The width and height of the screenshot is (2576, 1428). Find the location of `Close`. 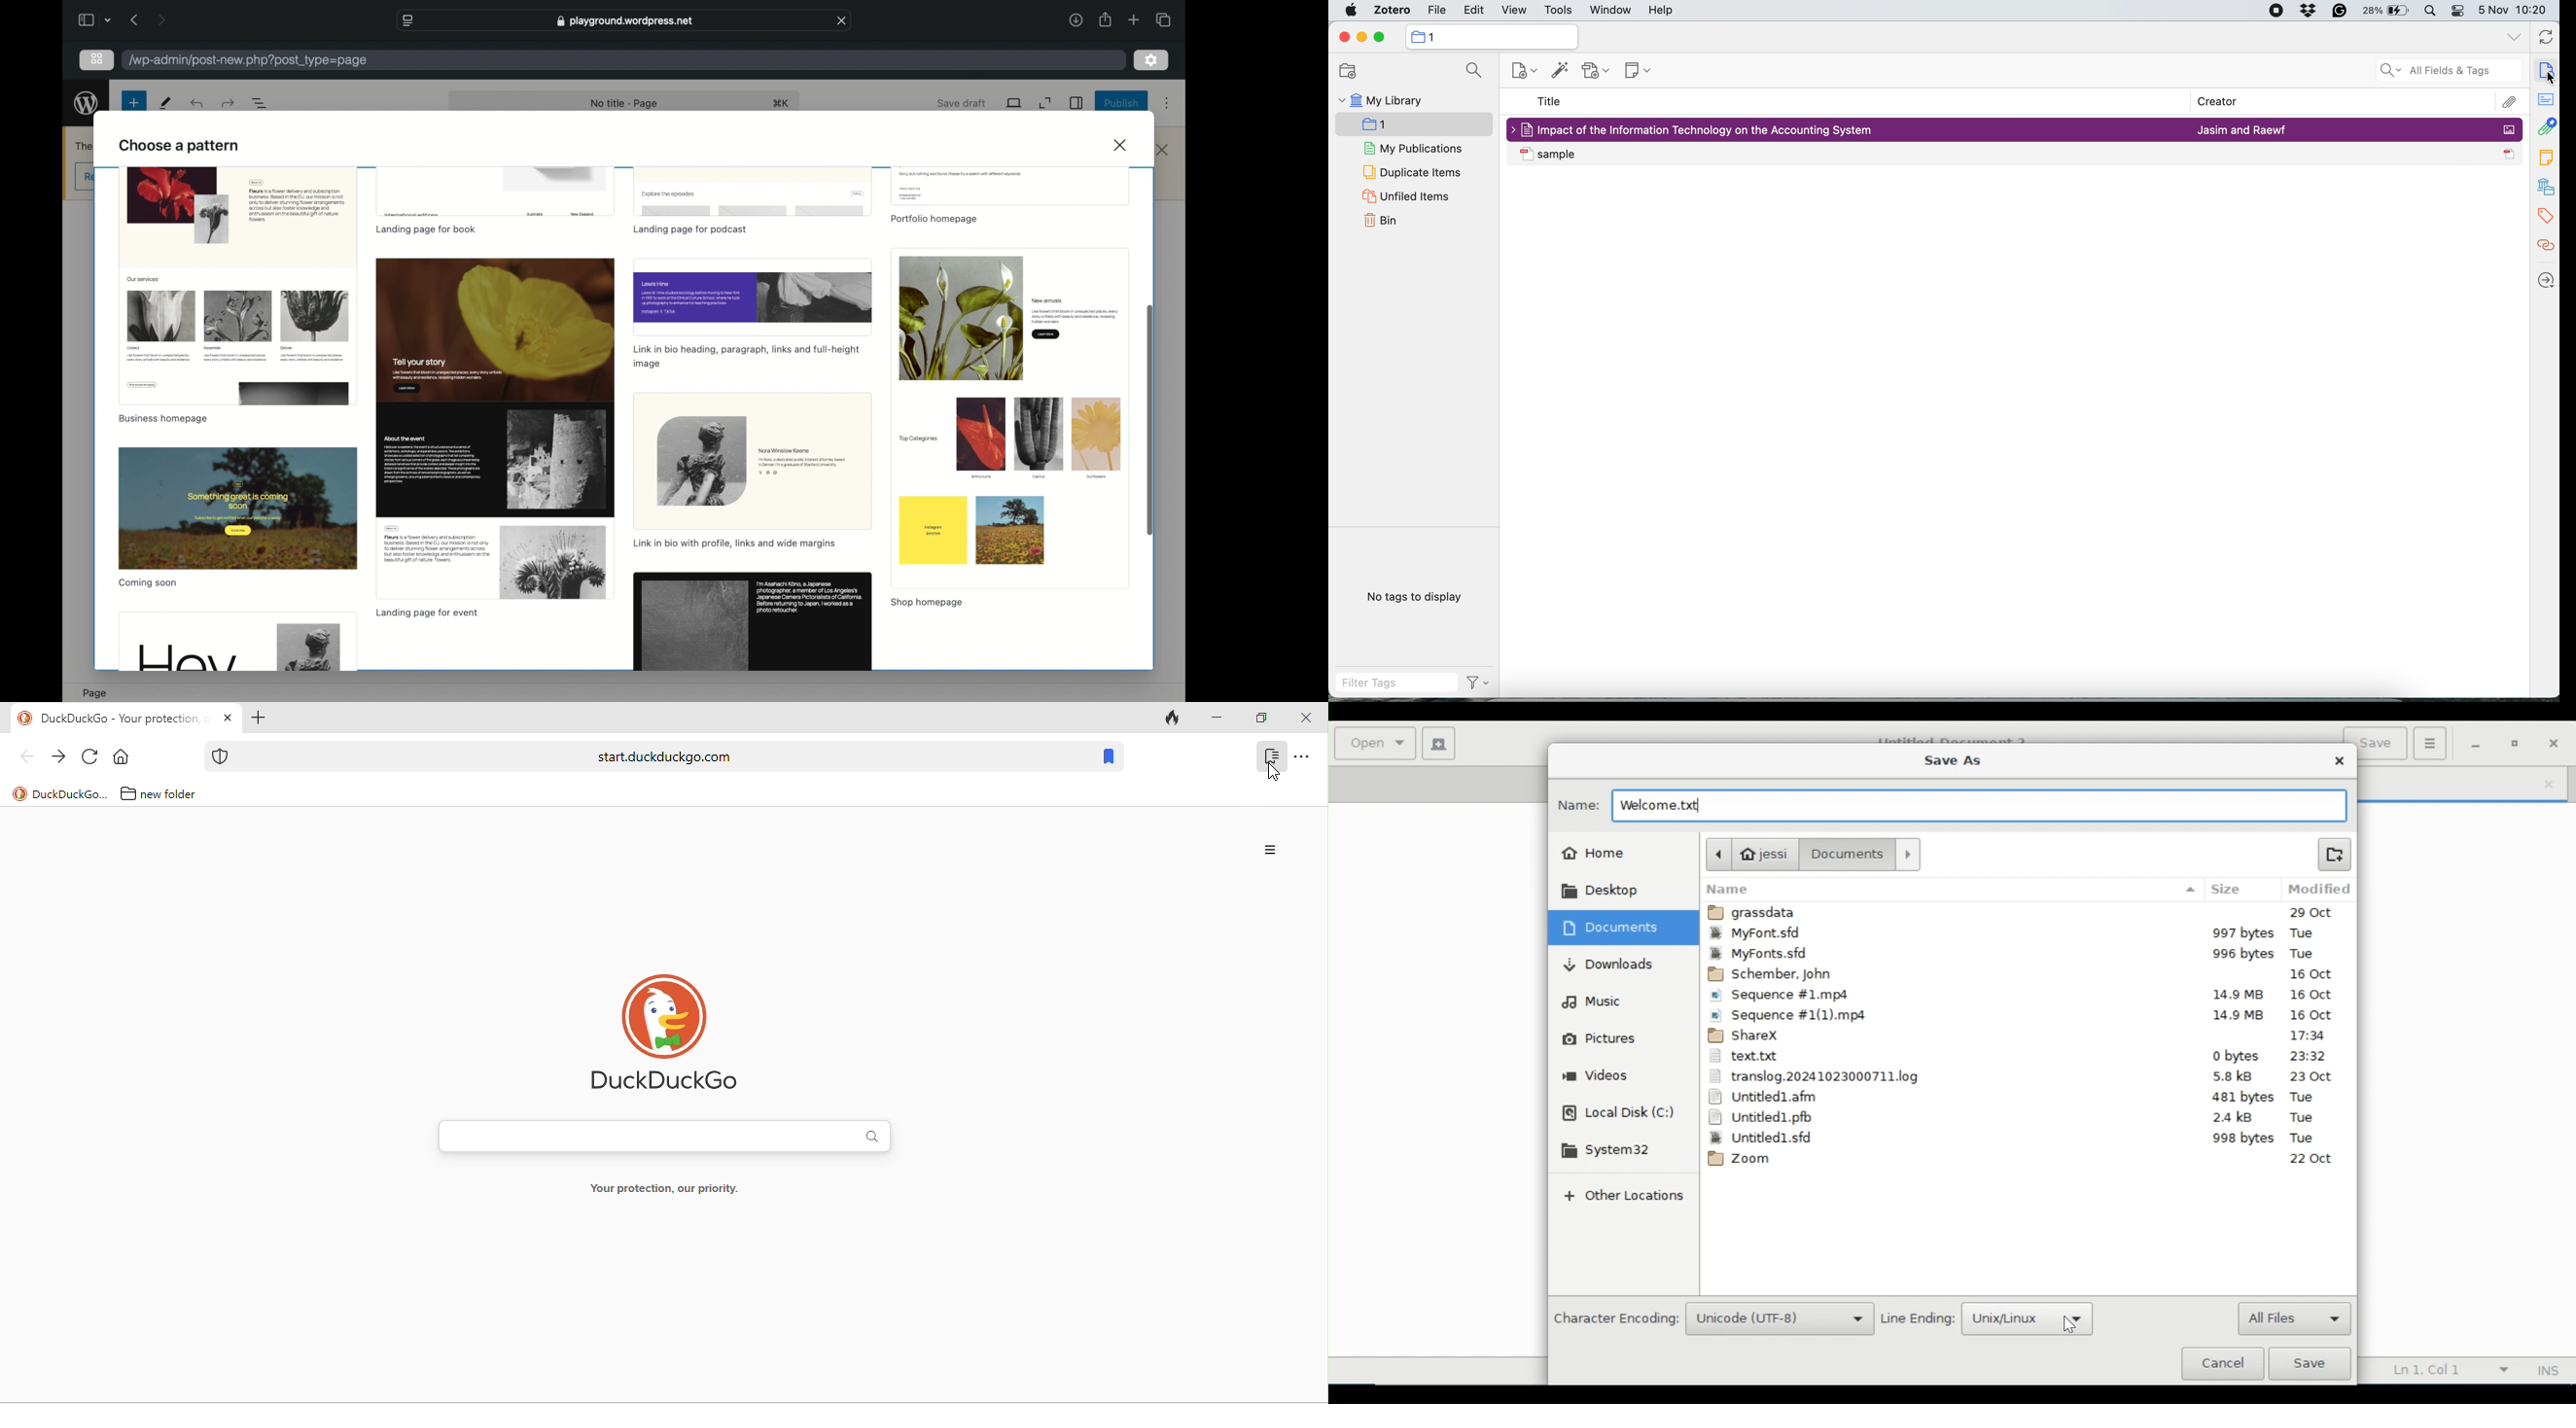

Close is located at coordinates (2558, 743).